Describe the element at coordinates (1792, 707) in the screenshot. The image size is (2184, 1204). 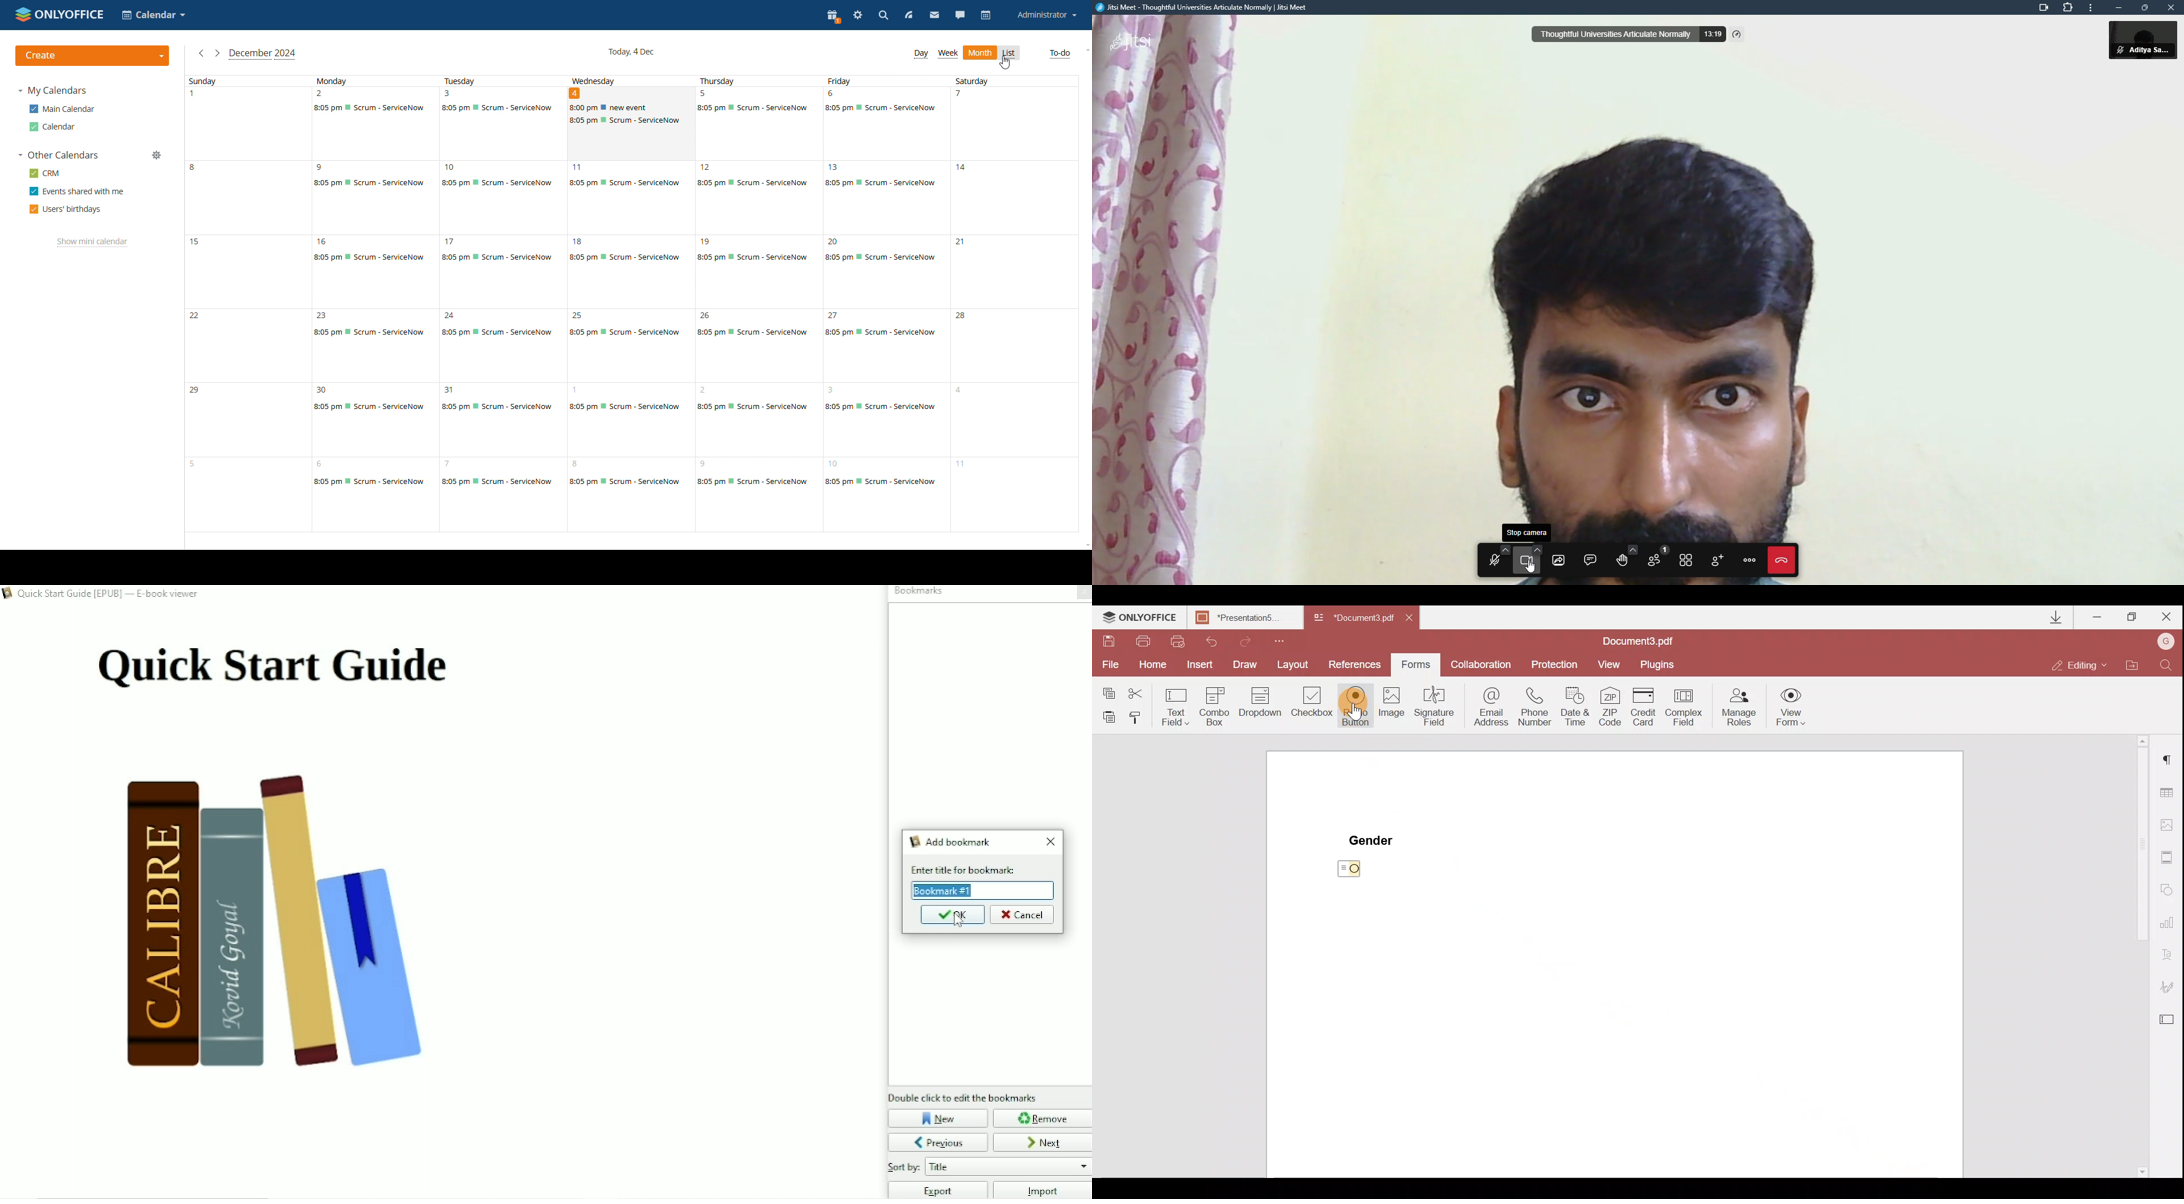
I see `View form` at that location.